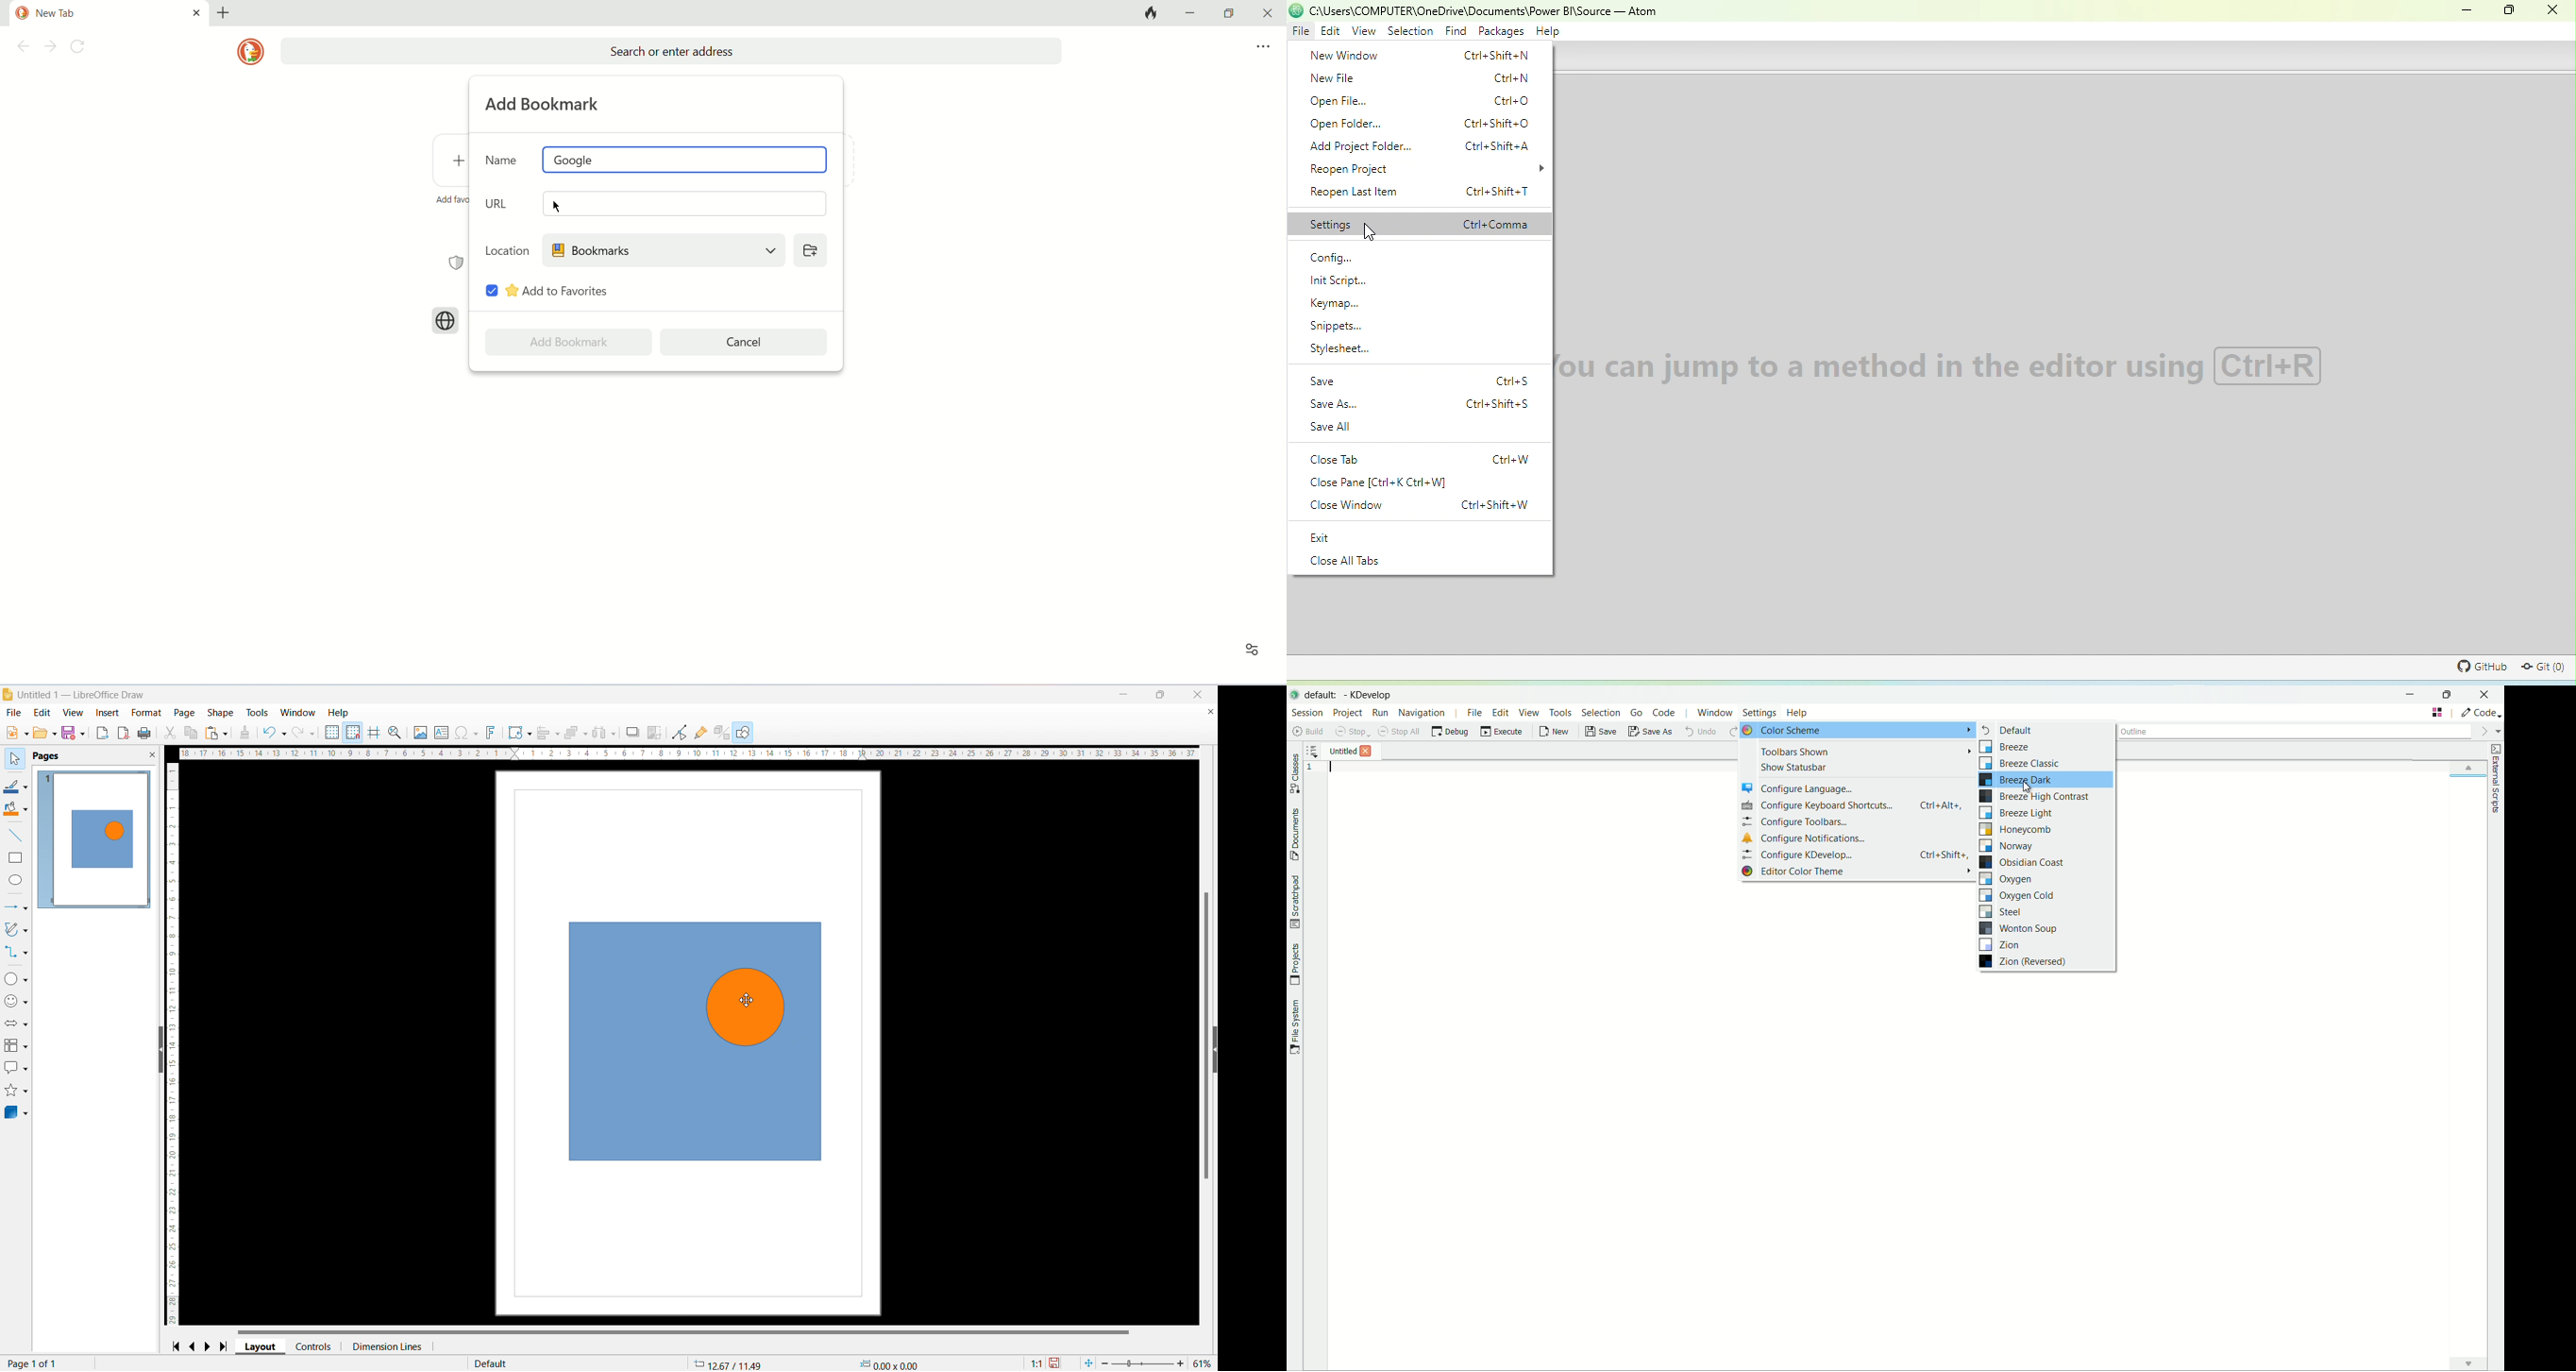 The image size is (2576, 1372). What do you see at coordinates (122, 732) in the screenshot?
I see `export directly as pdf` at bounding box center [122, 732].